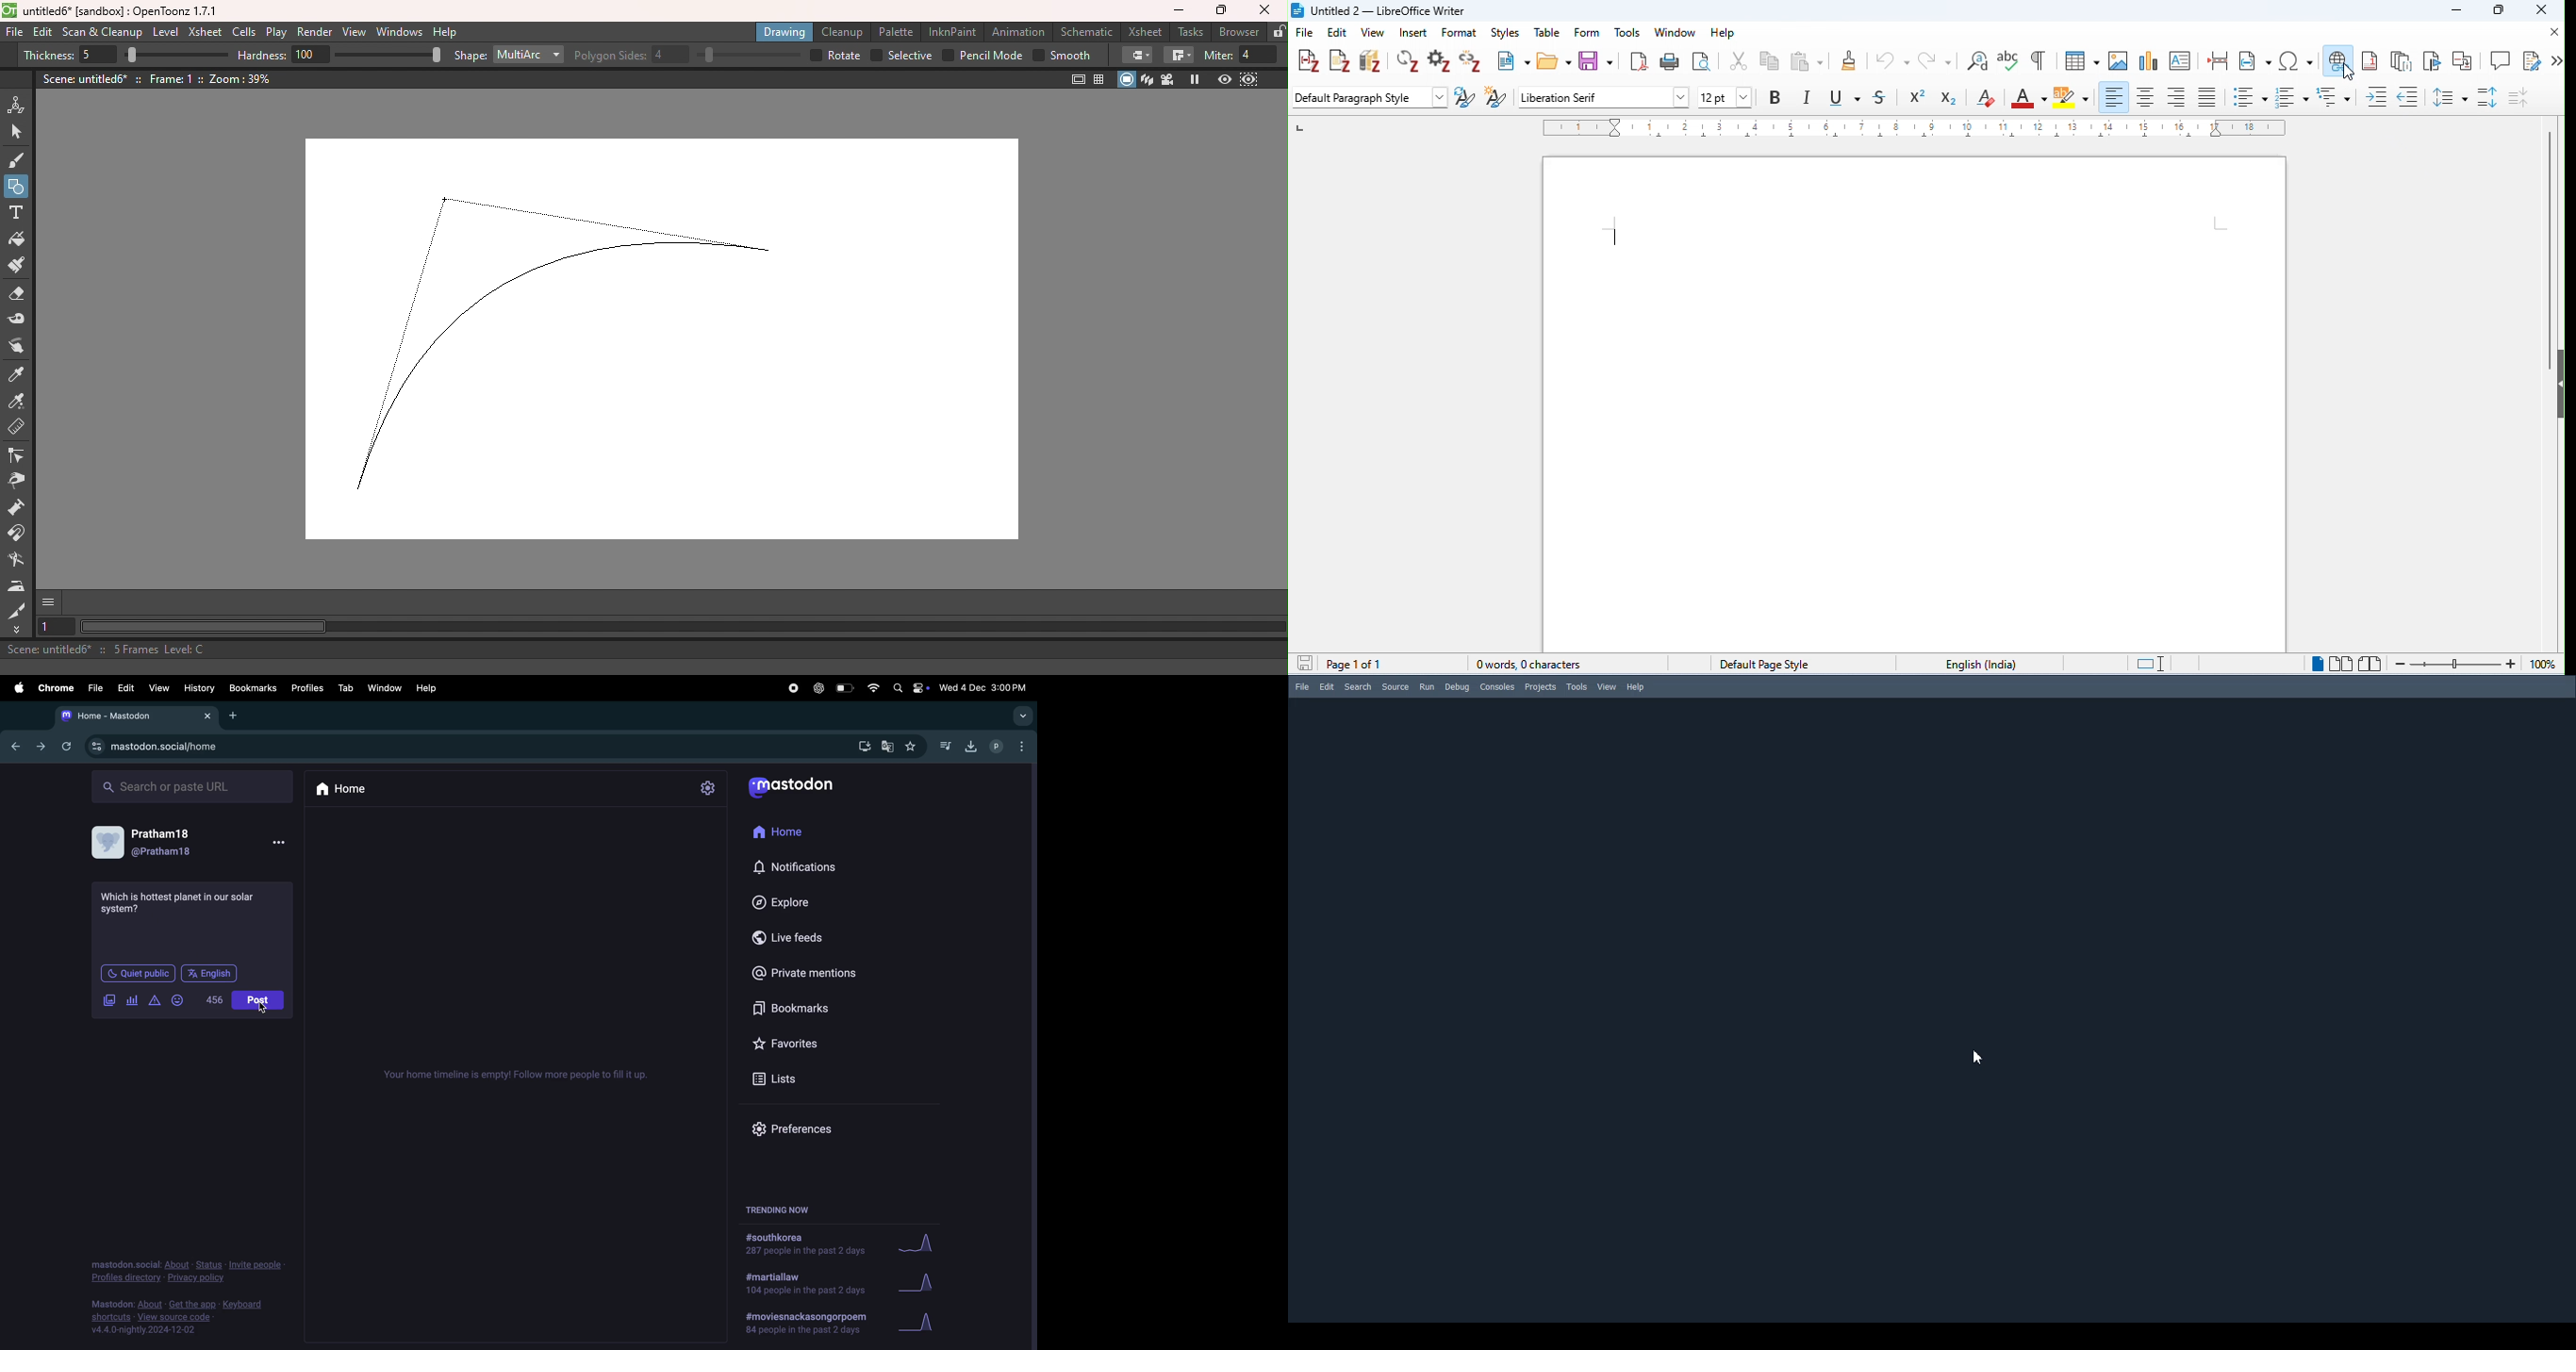  Describe the element at coordinates (872, 689) in the screenshot. I see `wifi` at that location.